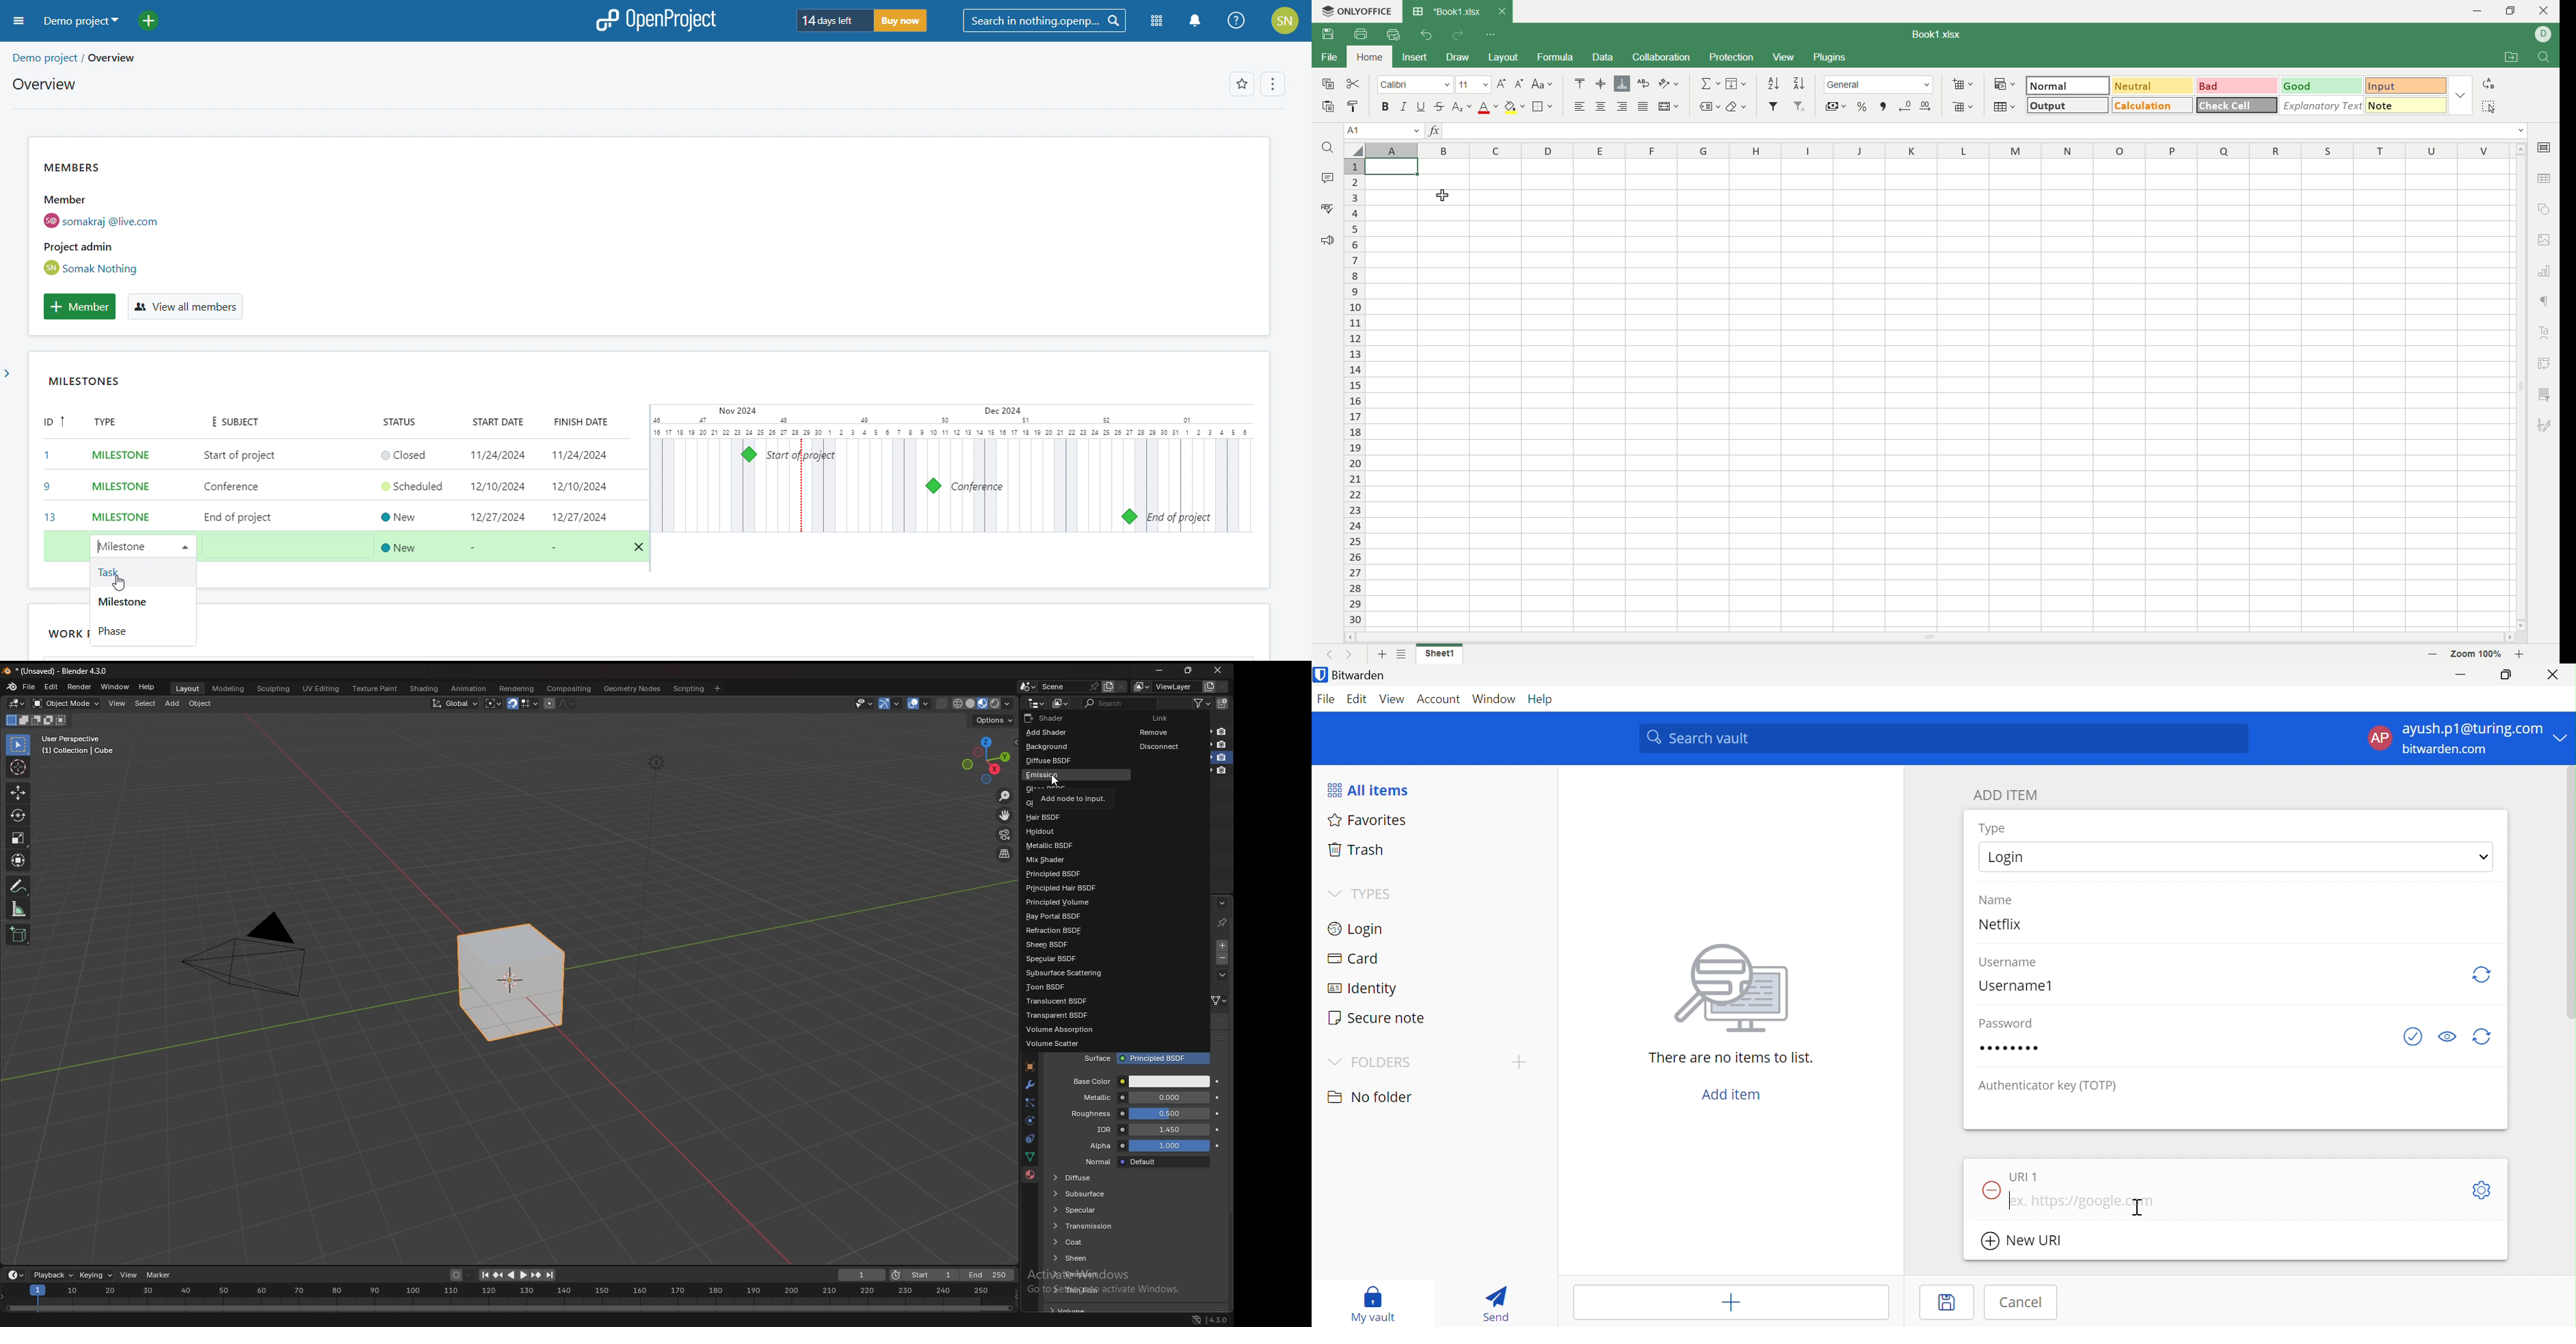  I want to click on principled volume, so click(1073, 903).